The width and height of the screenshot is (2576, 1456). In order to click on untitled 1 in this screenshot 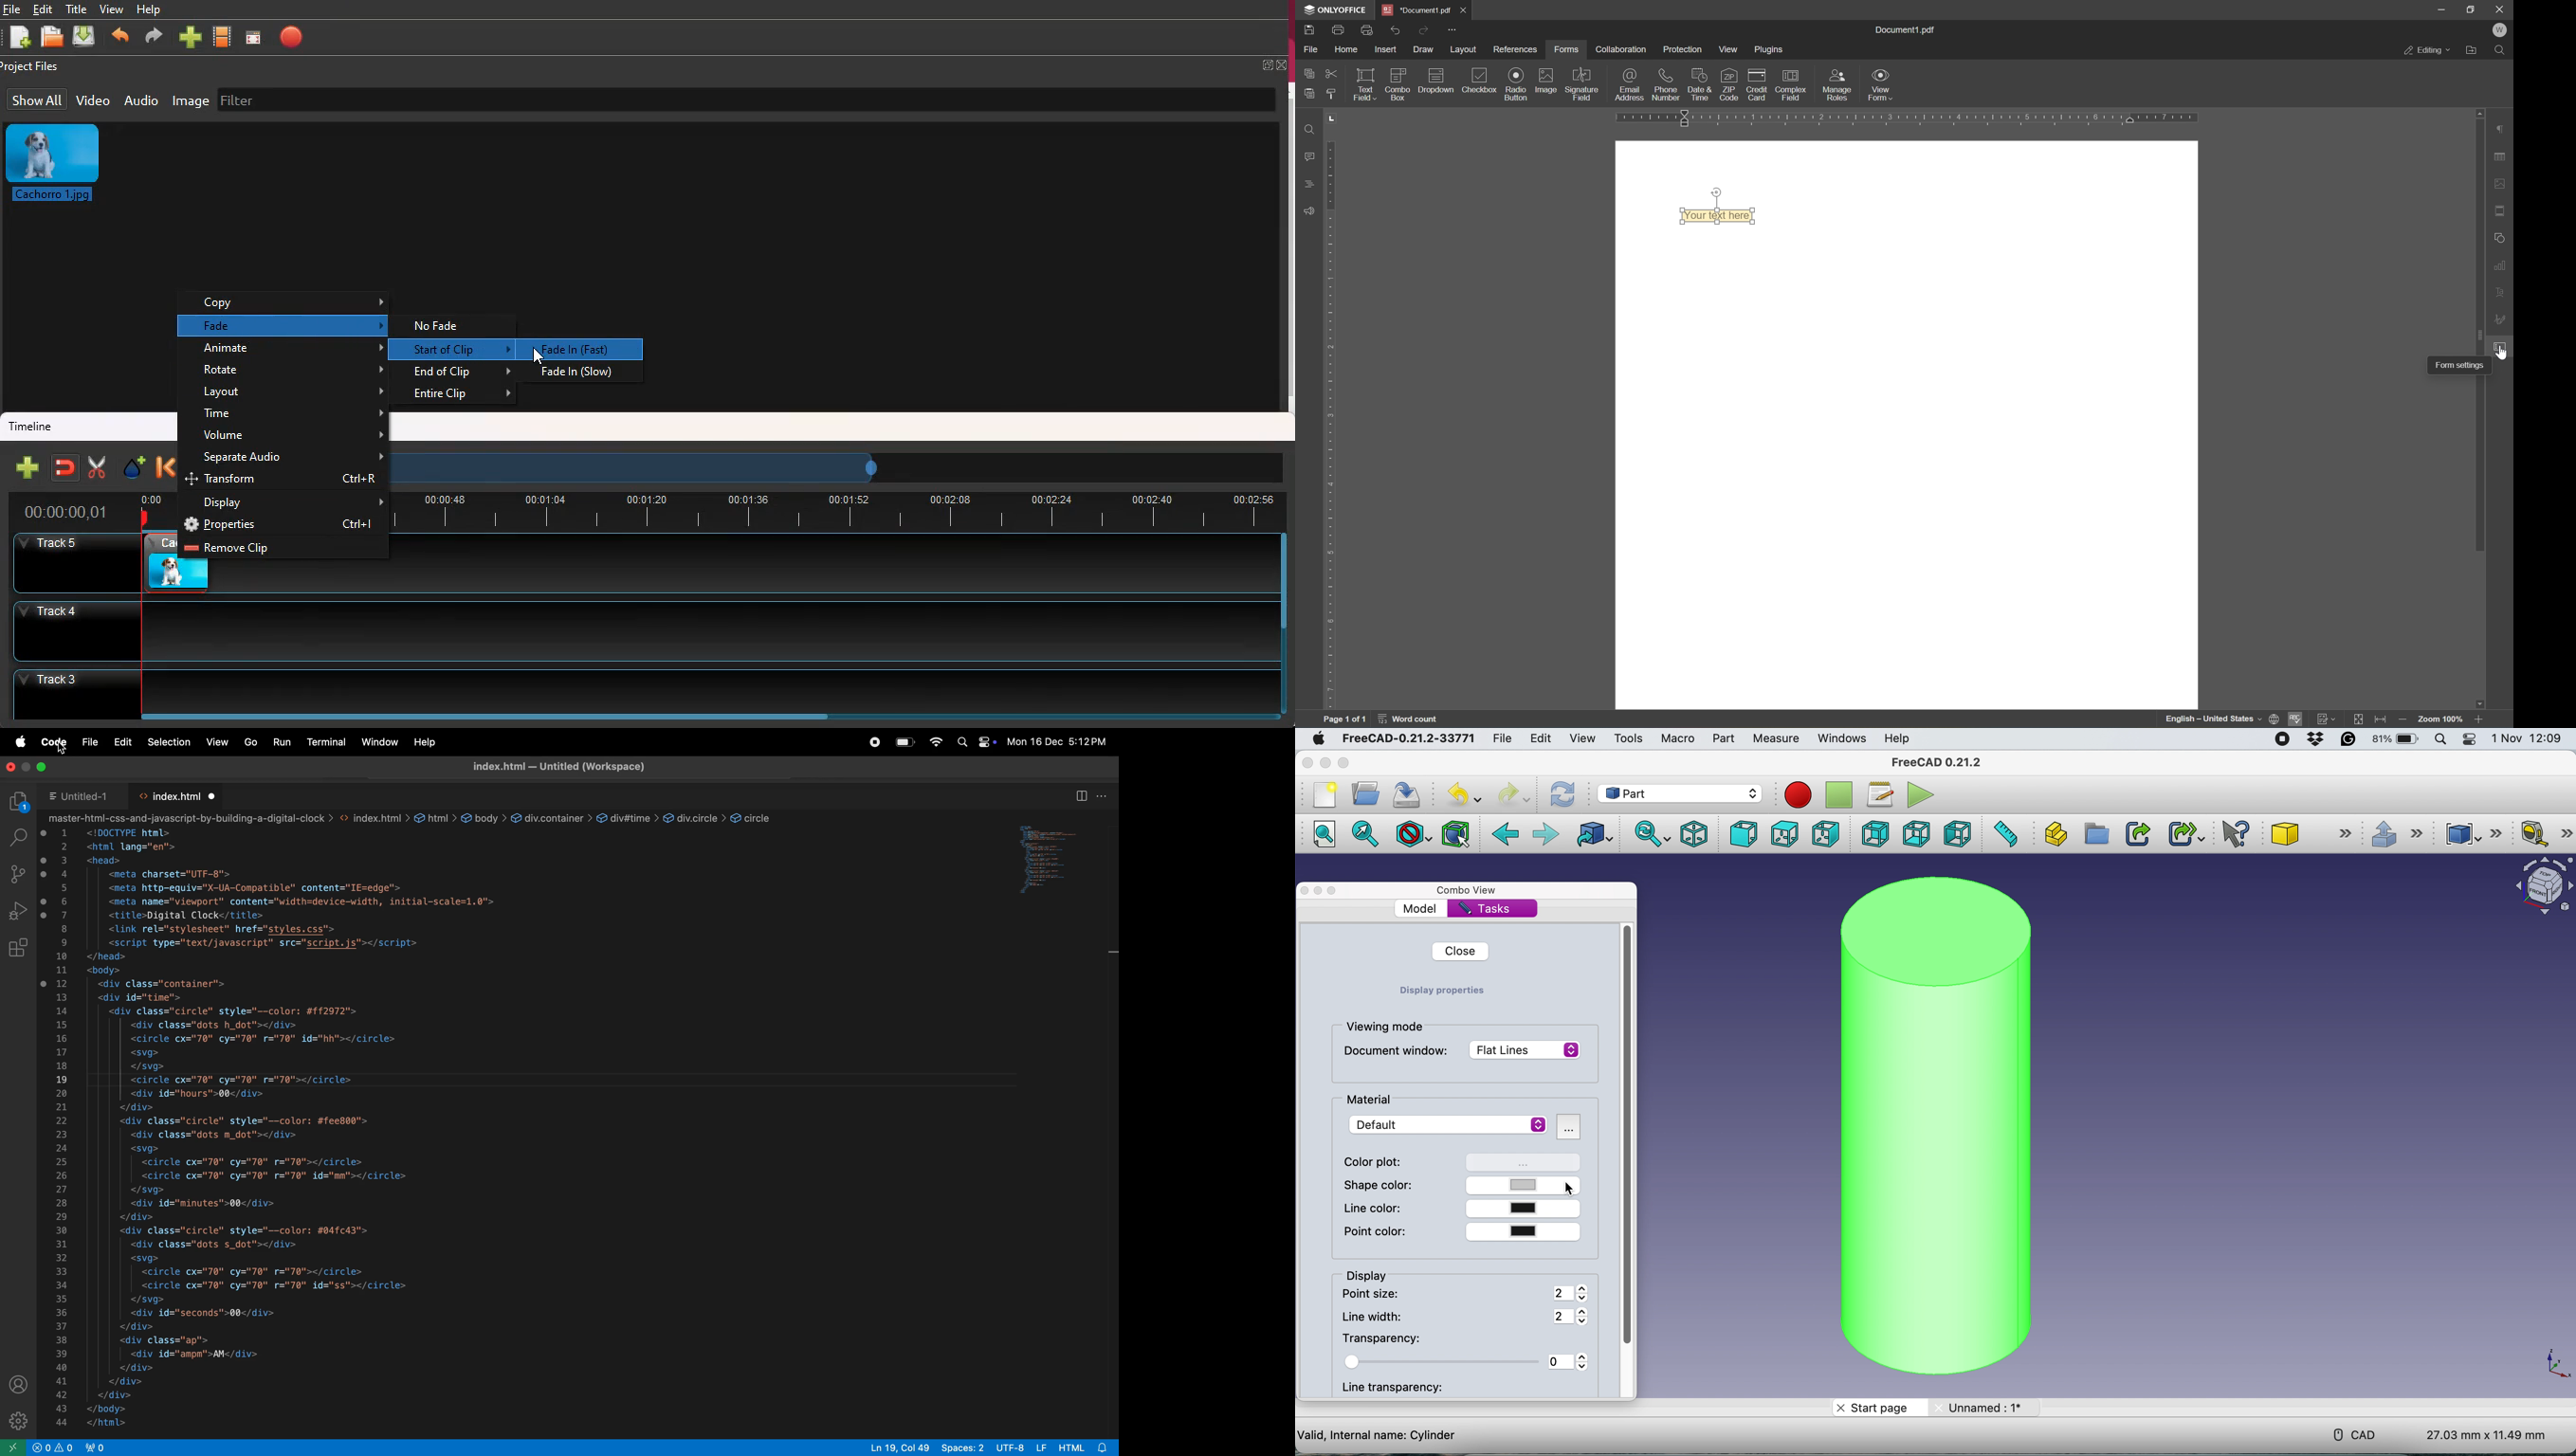, I will do `click(80, 795)`.